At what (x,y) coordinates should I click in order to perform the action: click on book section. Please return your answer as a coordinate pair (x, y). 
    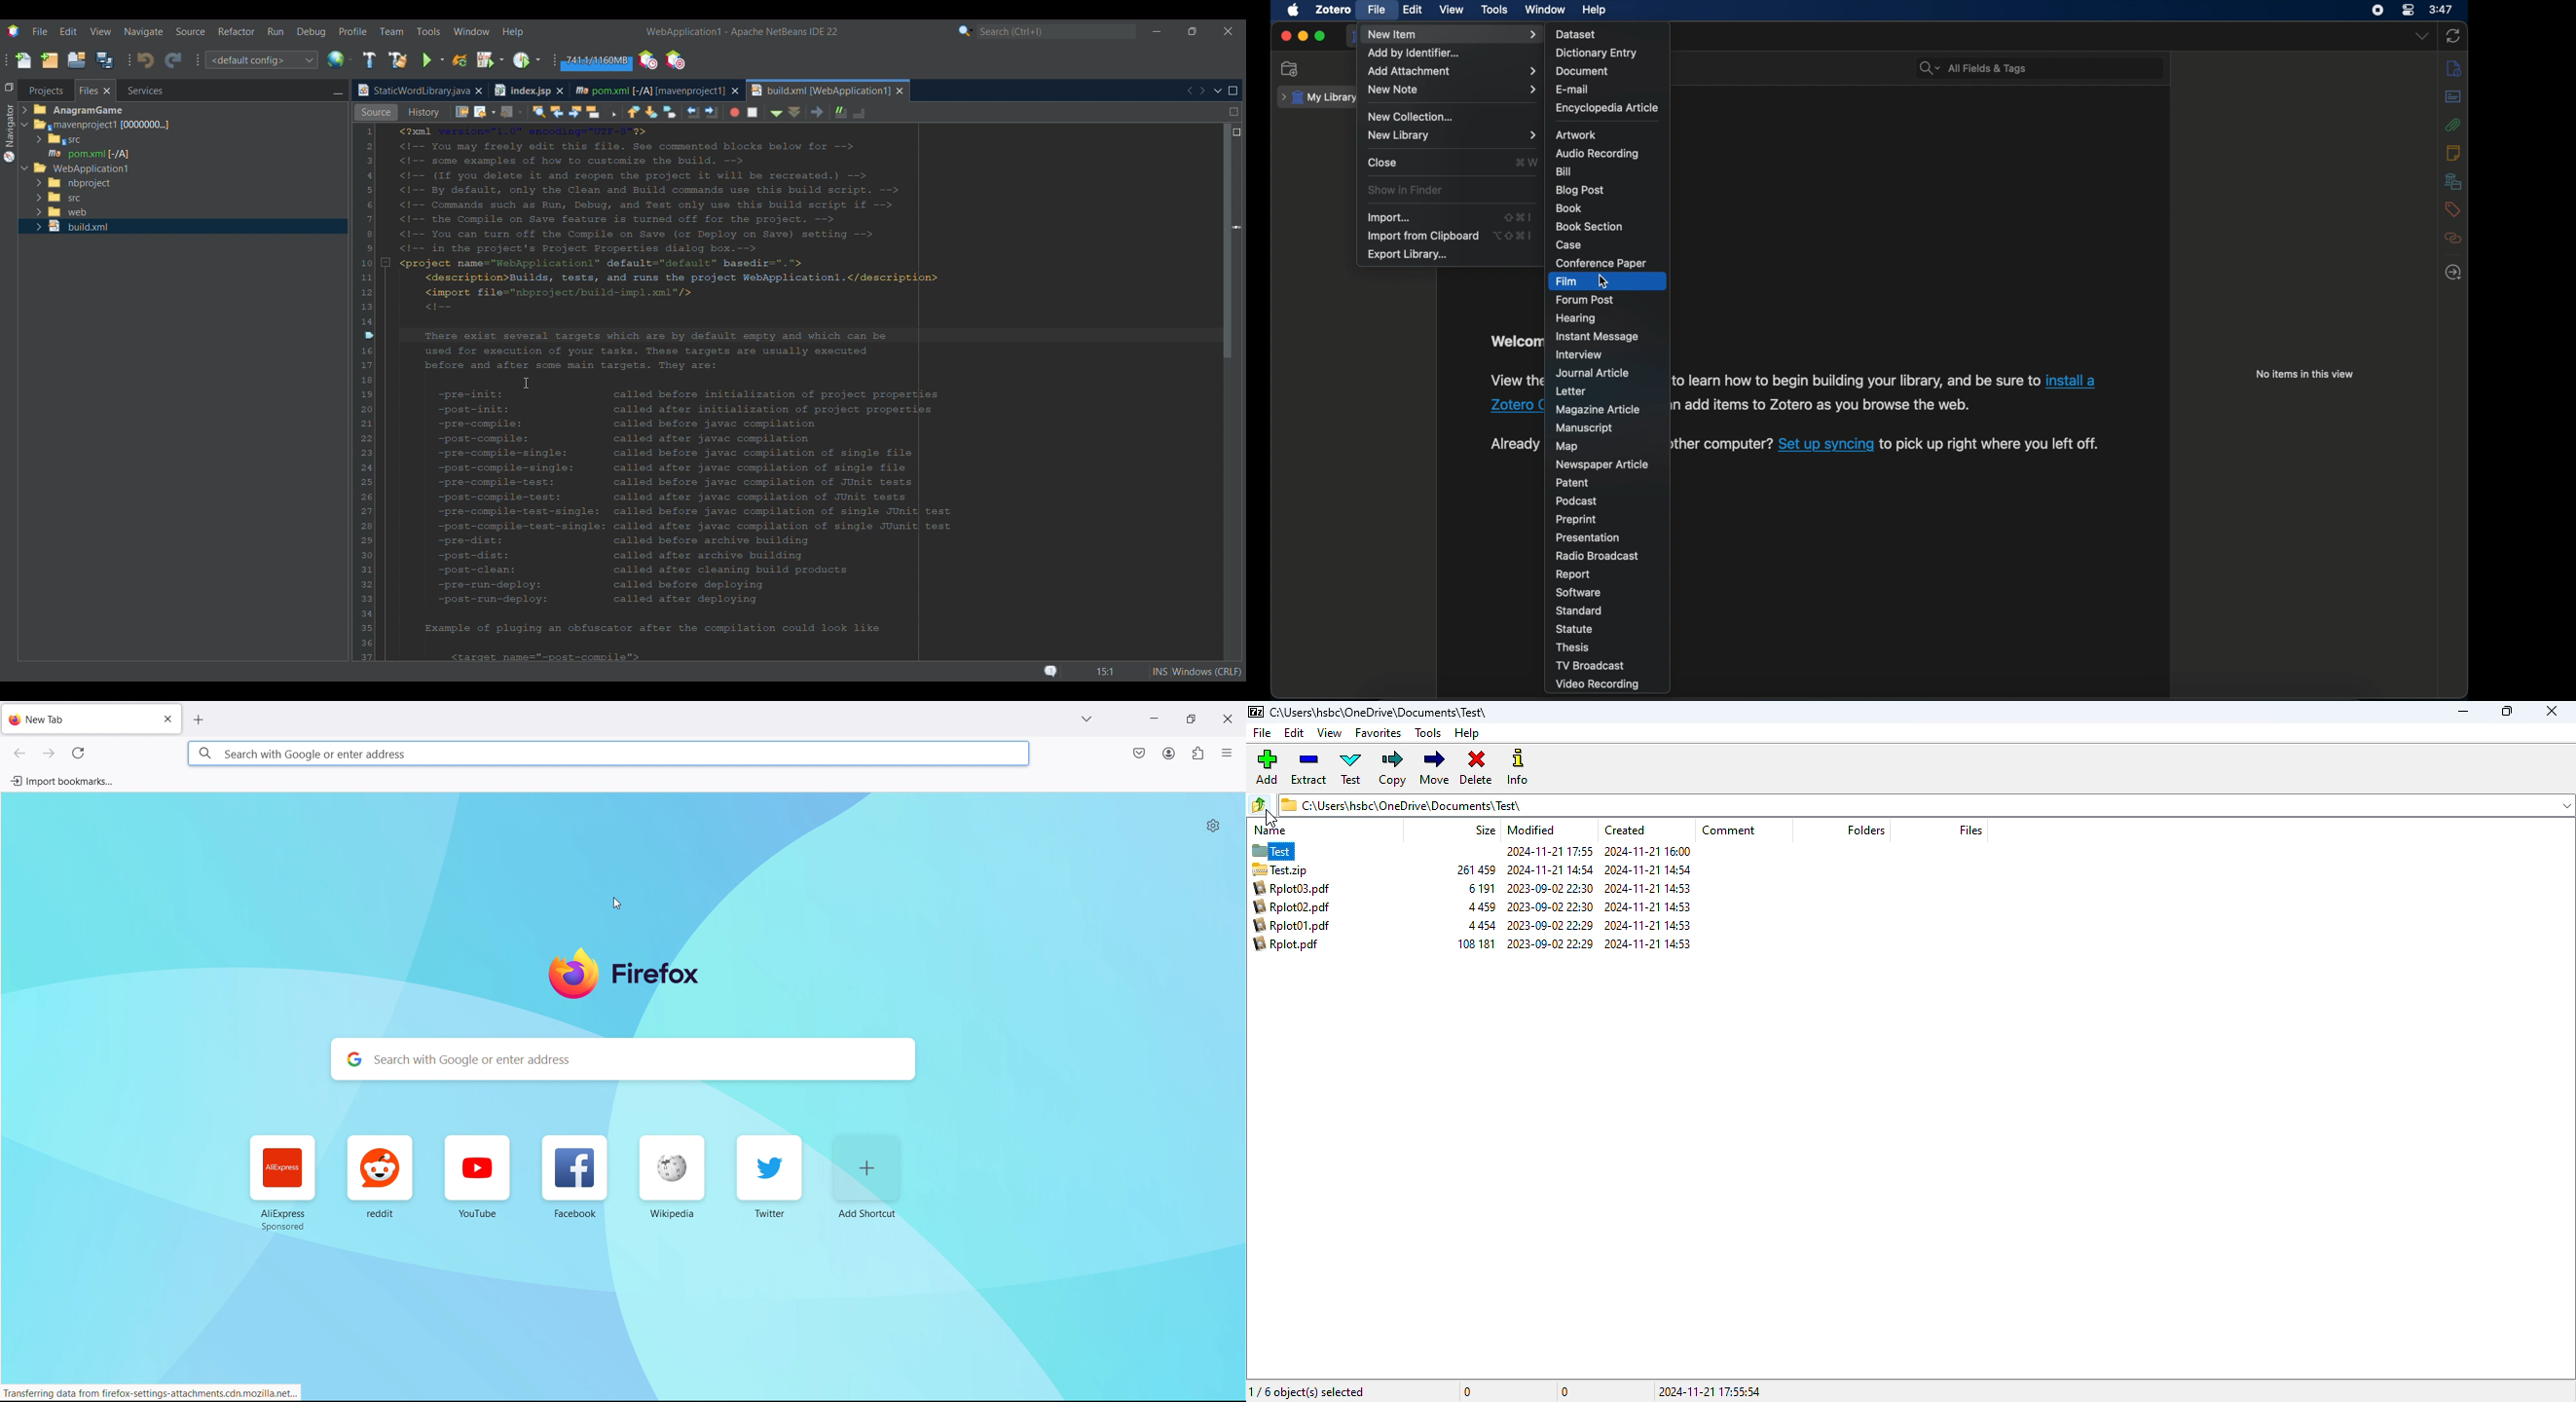
    Looking at the image, I should click on (1590, 227).